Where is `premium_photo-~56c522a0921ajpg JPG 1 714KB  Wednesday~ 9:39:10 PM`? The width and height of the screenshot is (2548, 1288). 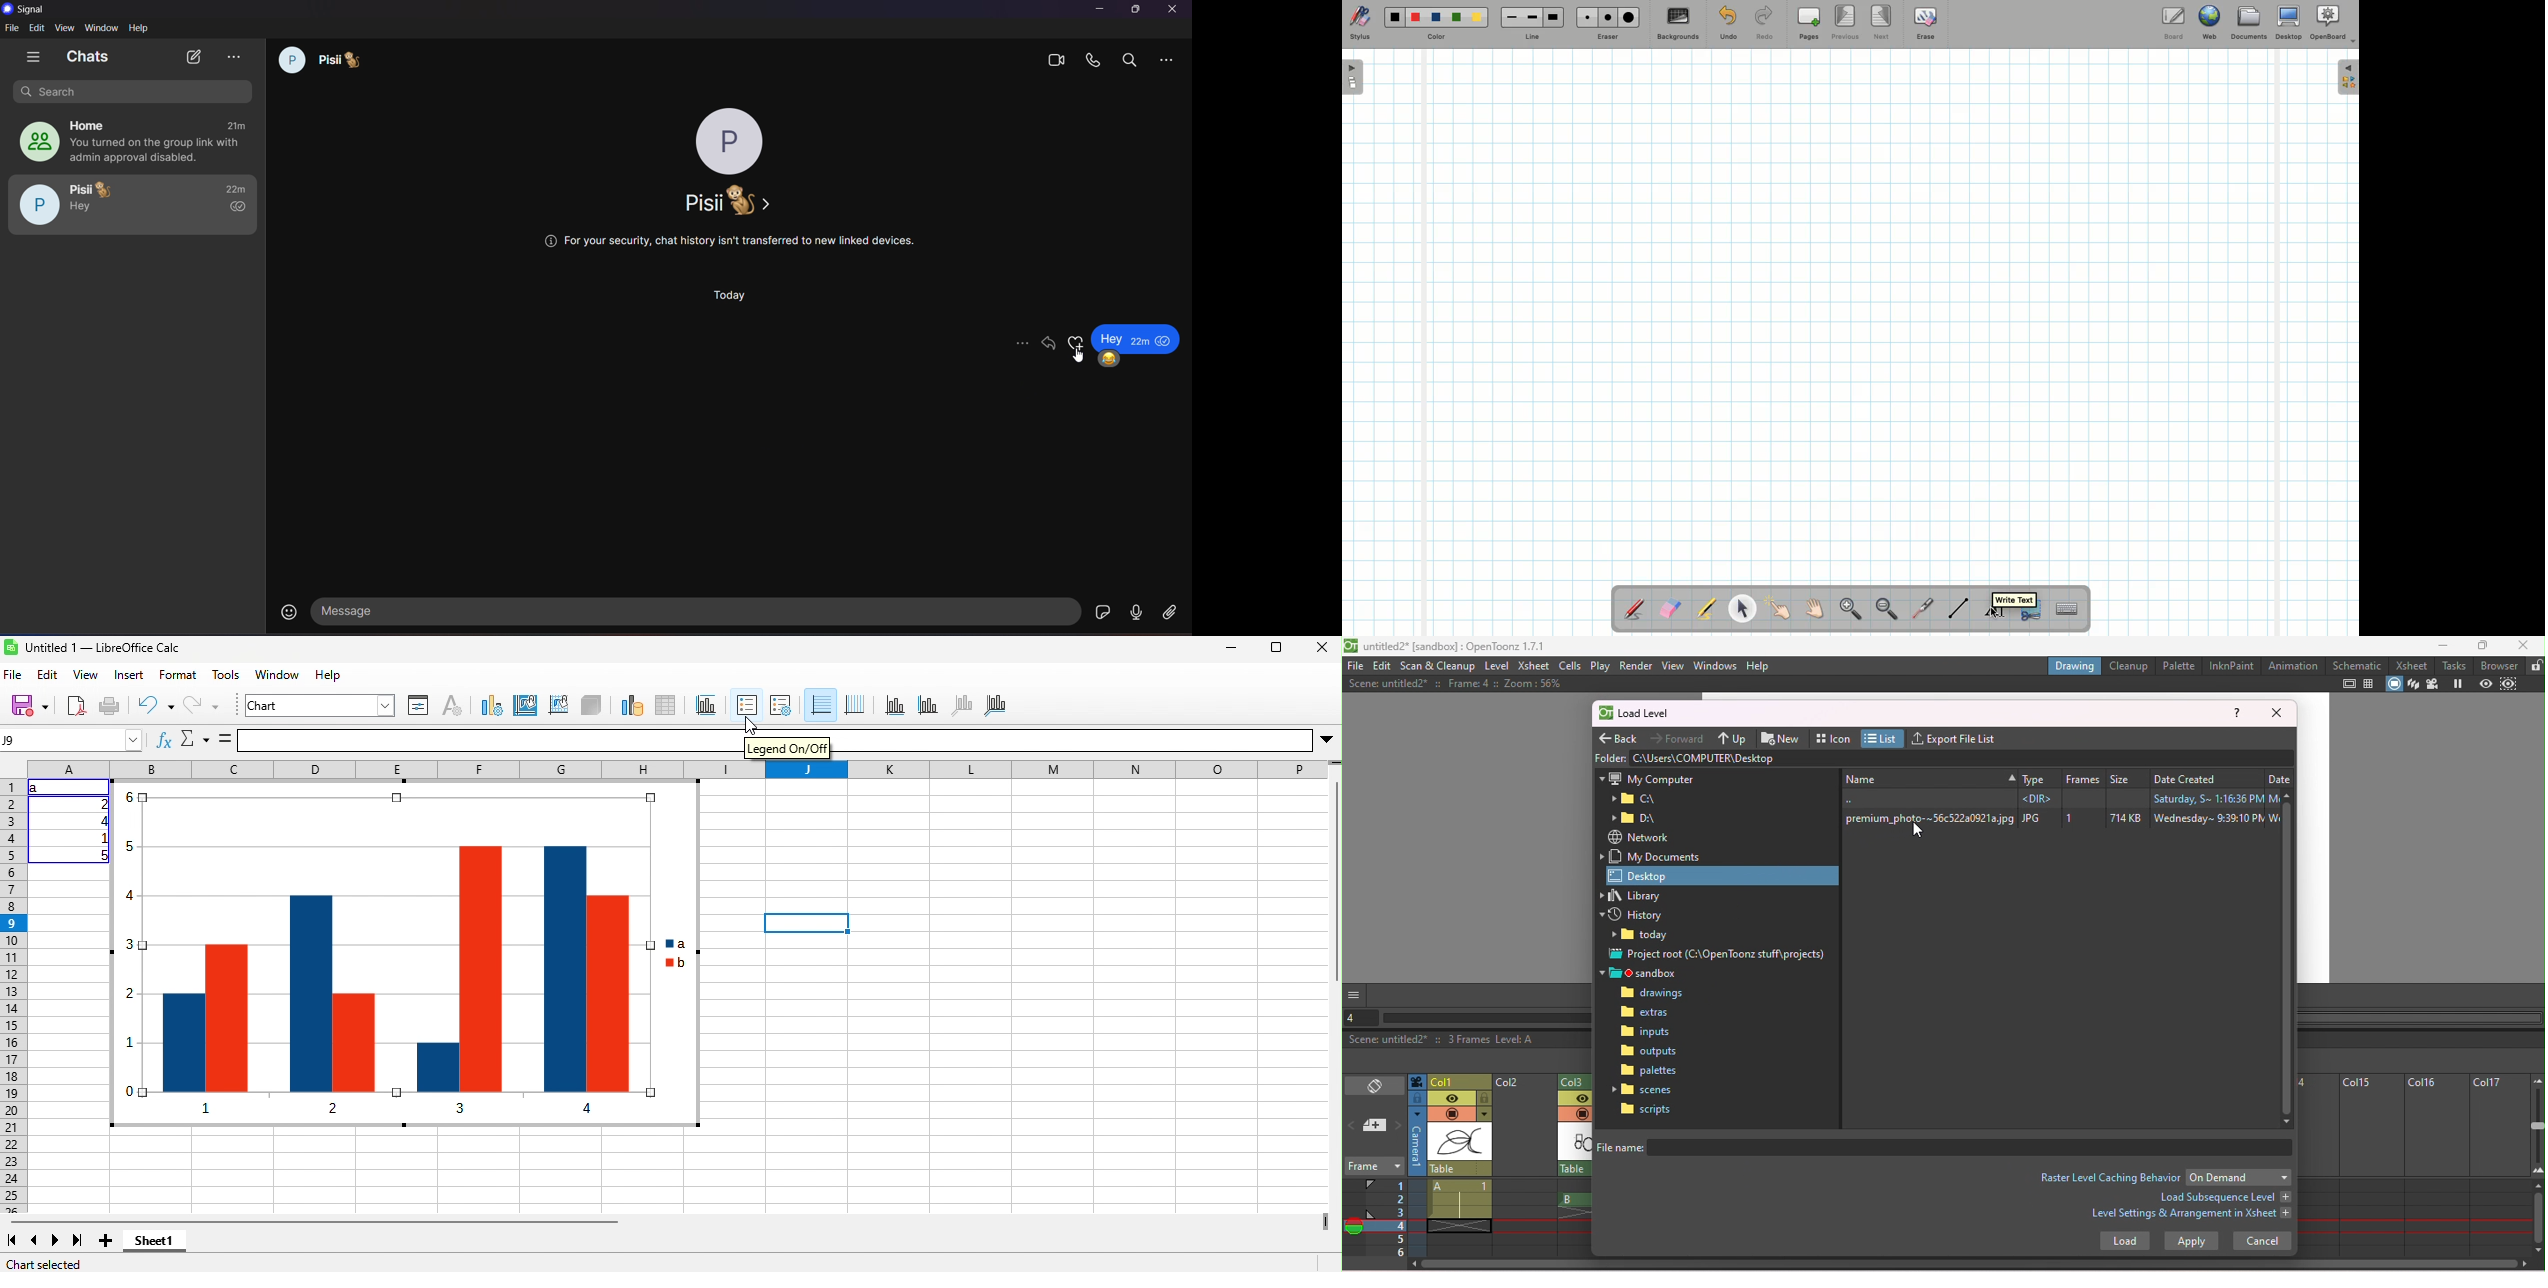
premium_photo-~56c522a0921ajpg JPG 1 714KB  Wednesday~ 9:39:10 PM is located at coordinates (2056, 818).